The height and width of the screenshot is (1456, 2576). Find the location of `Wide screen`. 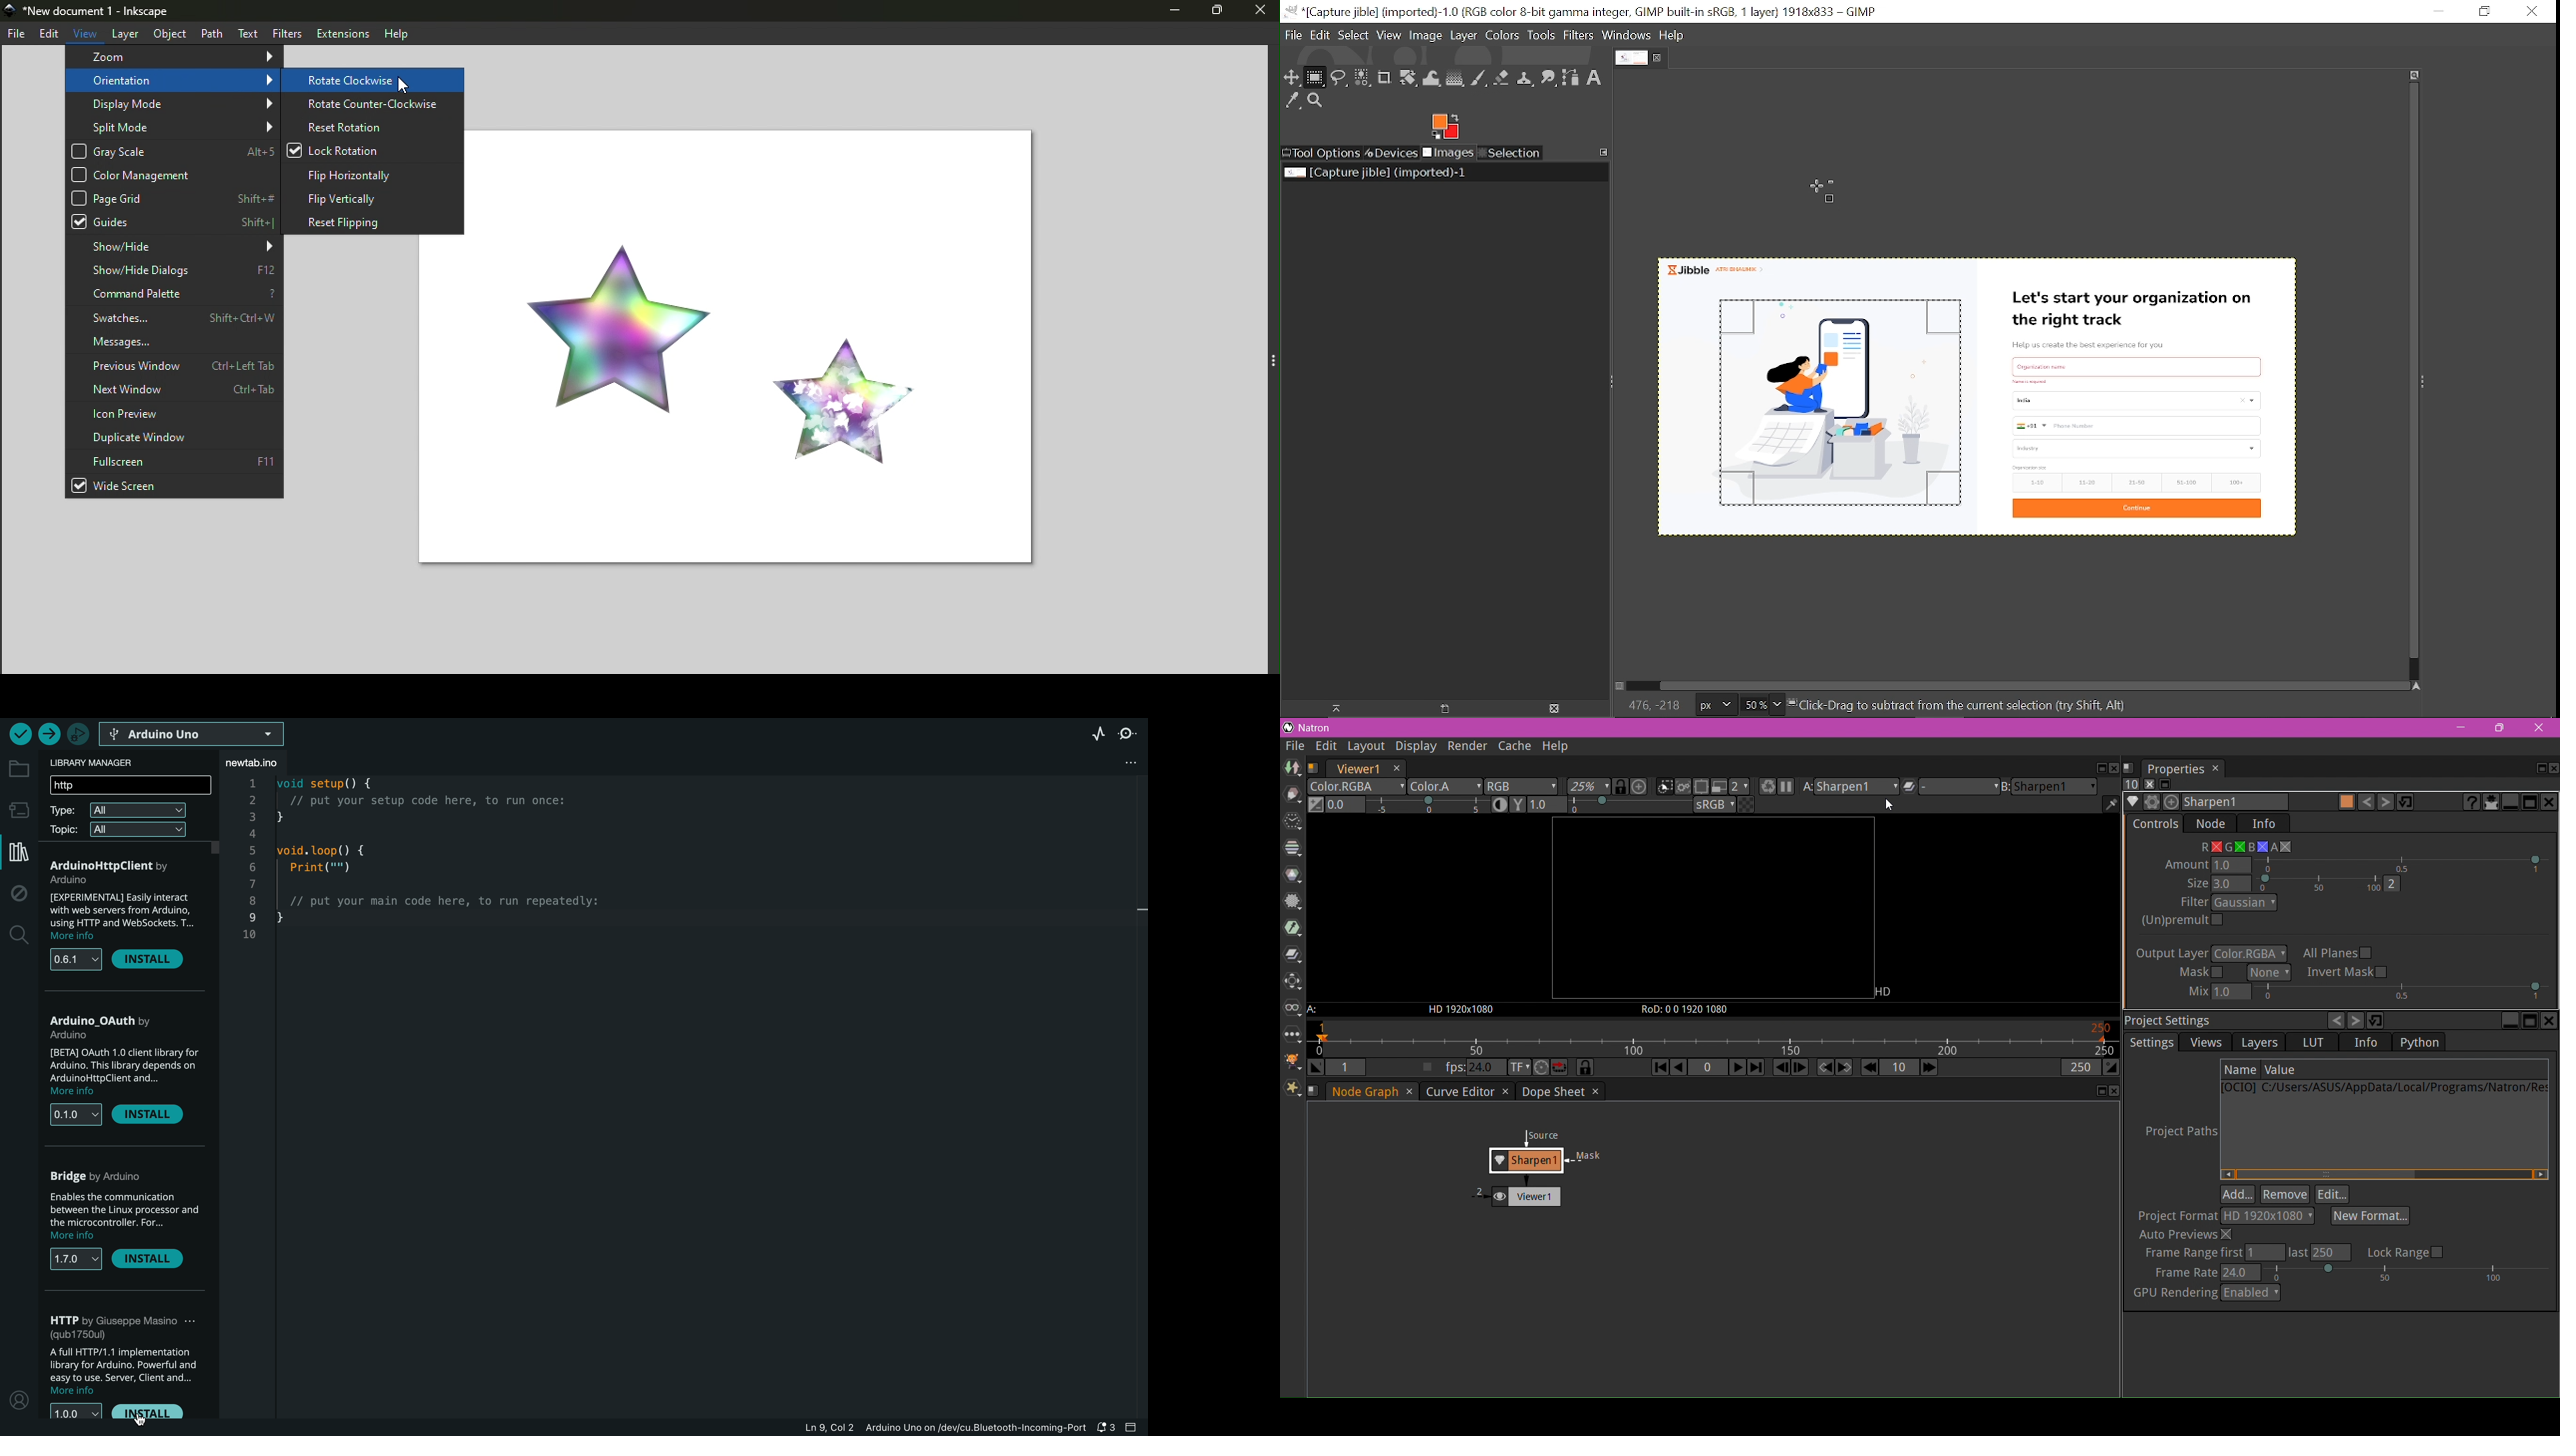

Wide screen is located at coordinates (174, 487).